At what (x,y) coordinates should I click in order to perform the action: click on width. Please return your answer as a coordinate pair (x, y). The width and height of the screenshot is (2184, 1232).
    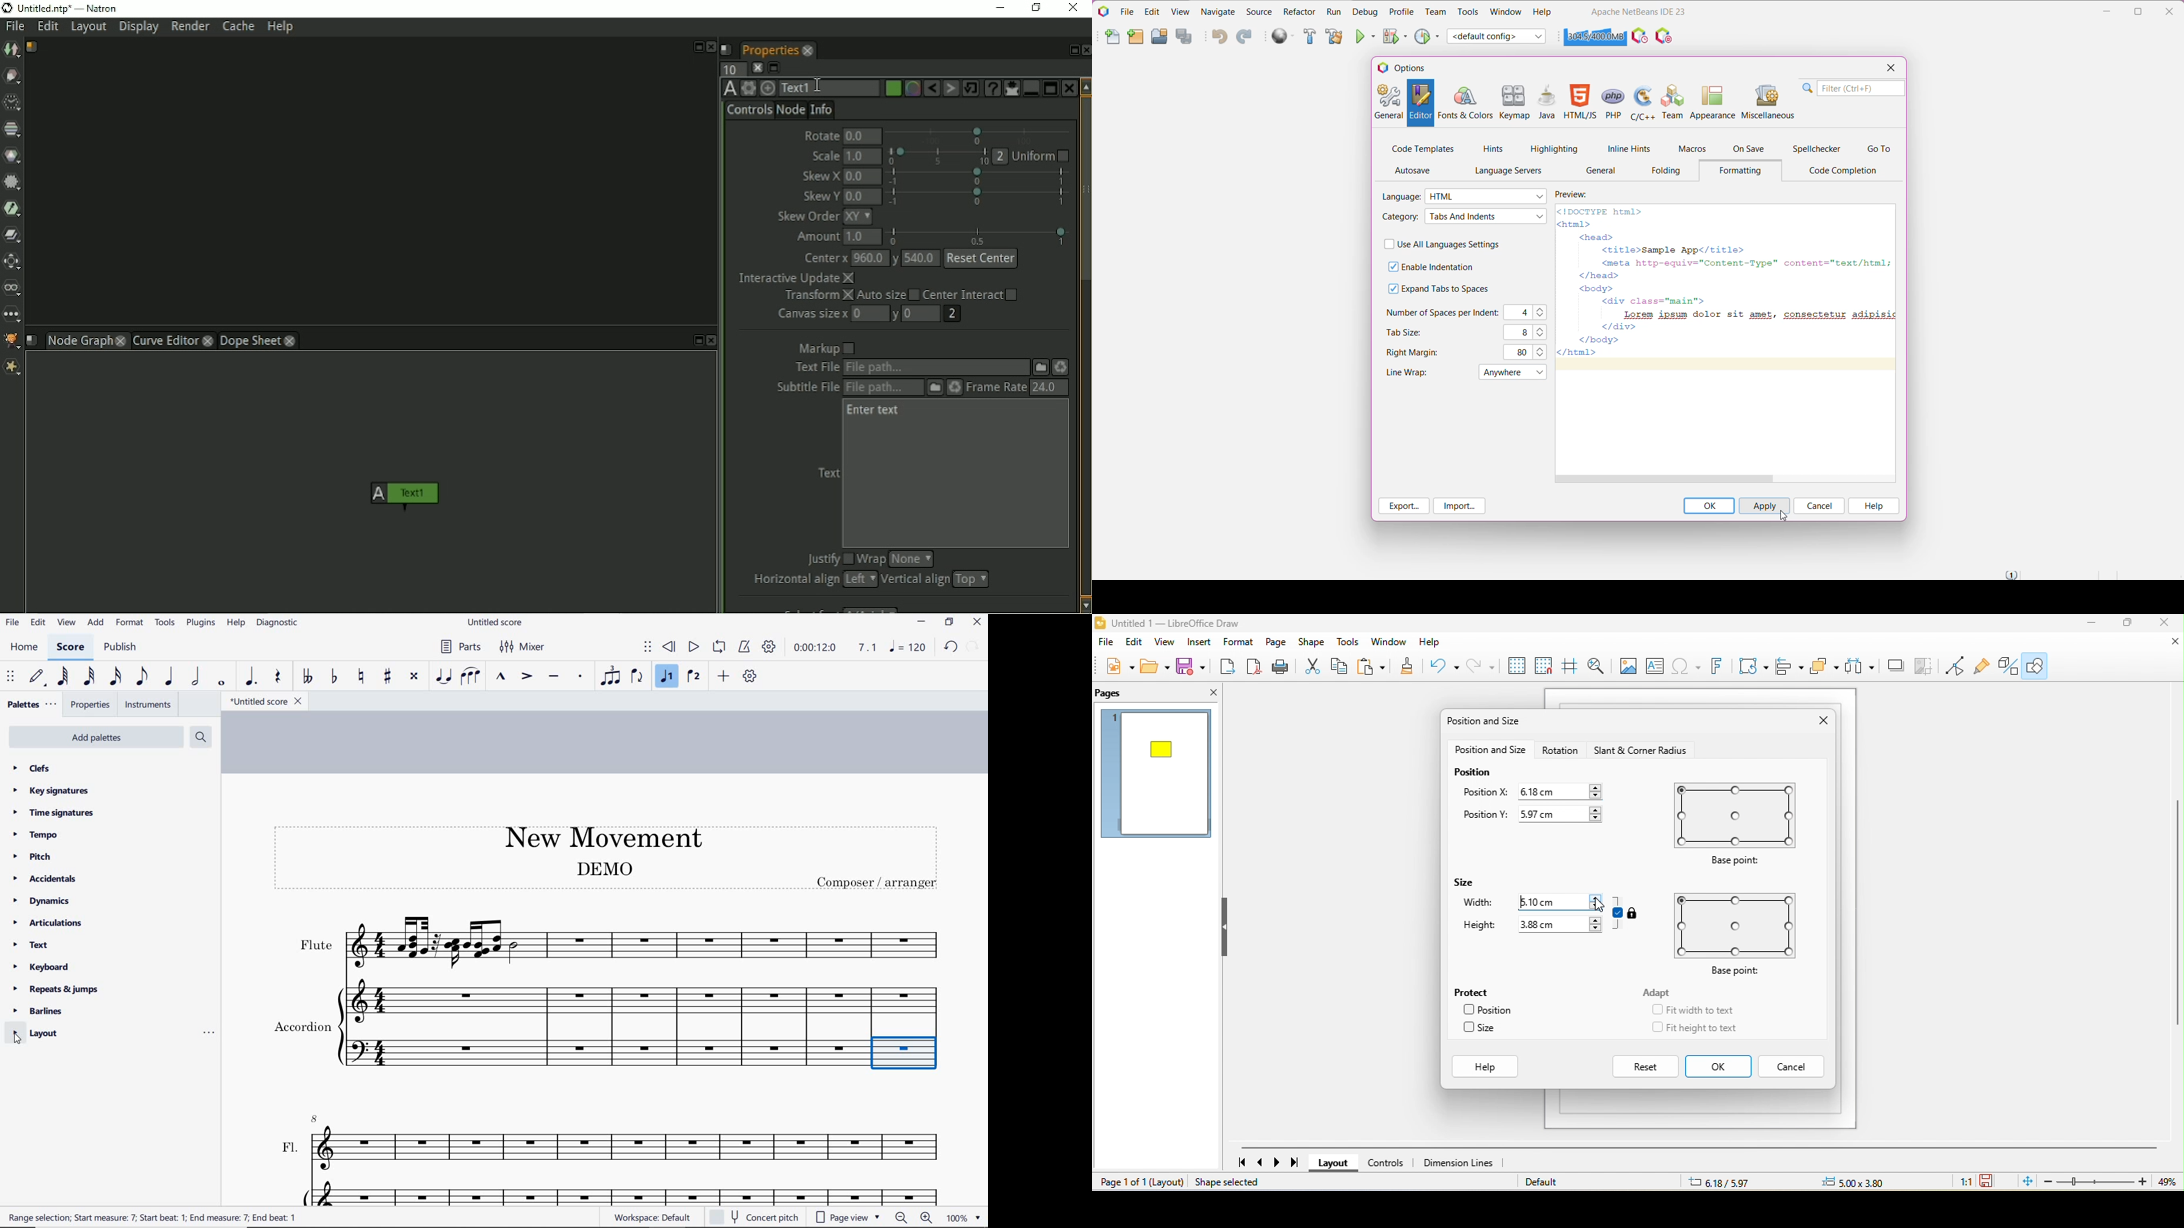
    Looking at the image, I should click on (1477, 905).